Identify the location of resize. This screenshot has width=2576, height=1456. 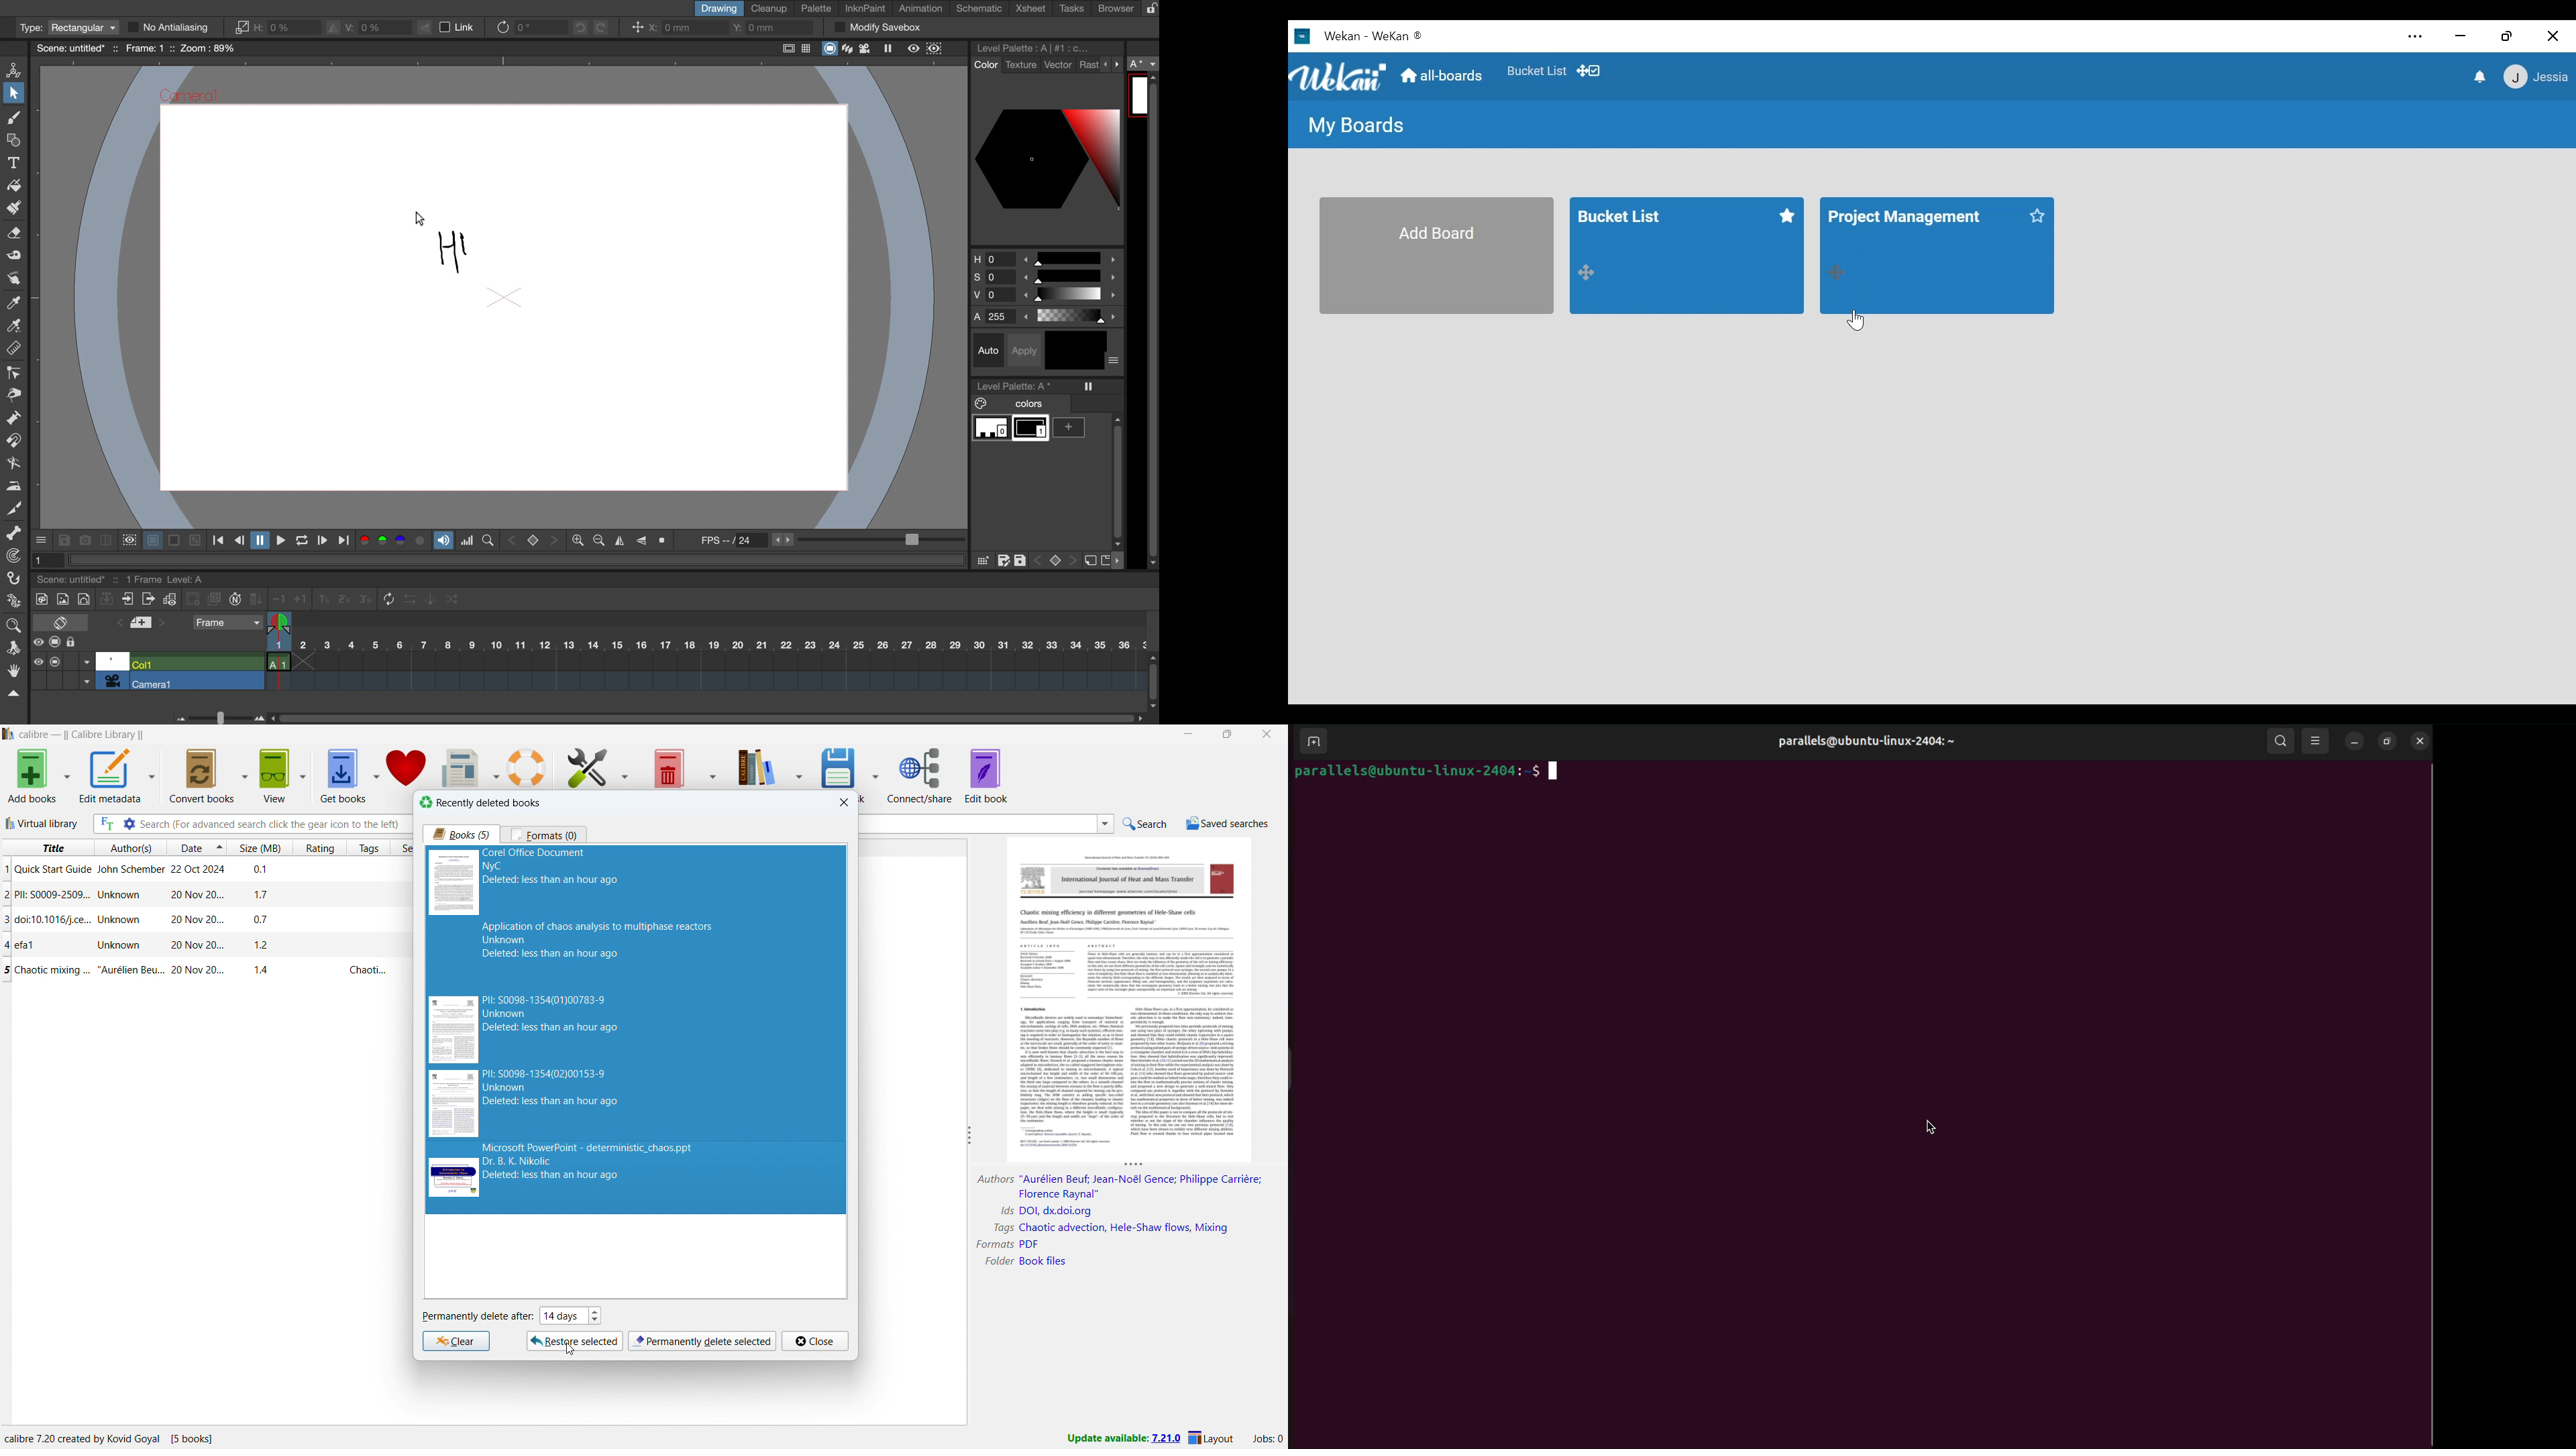
(967, 1136).